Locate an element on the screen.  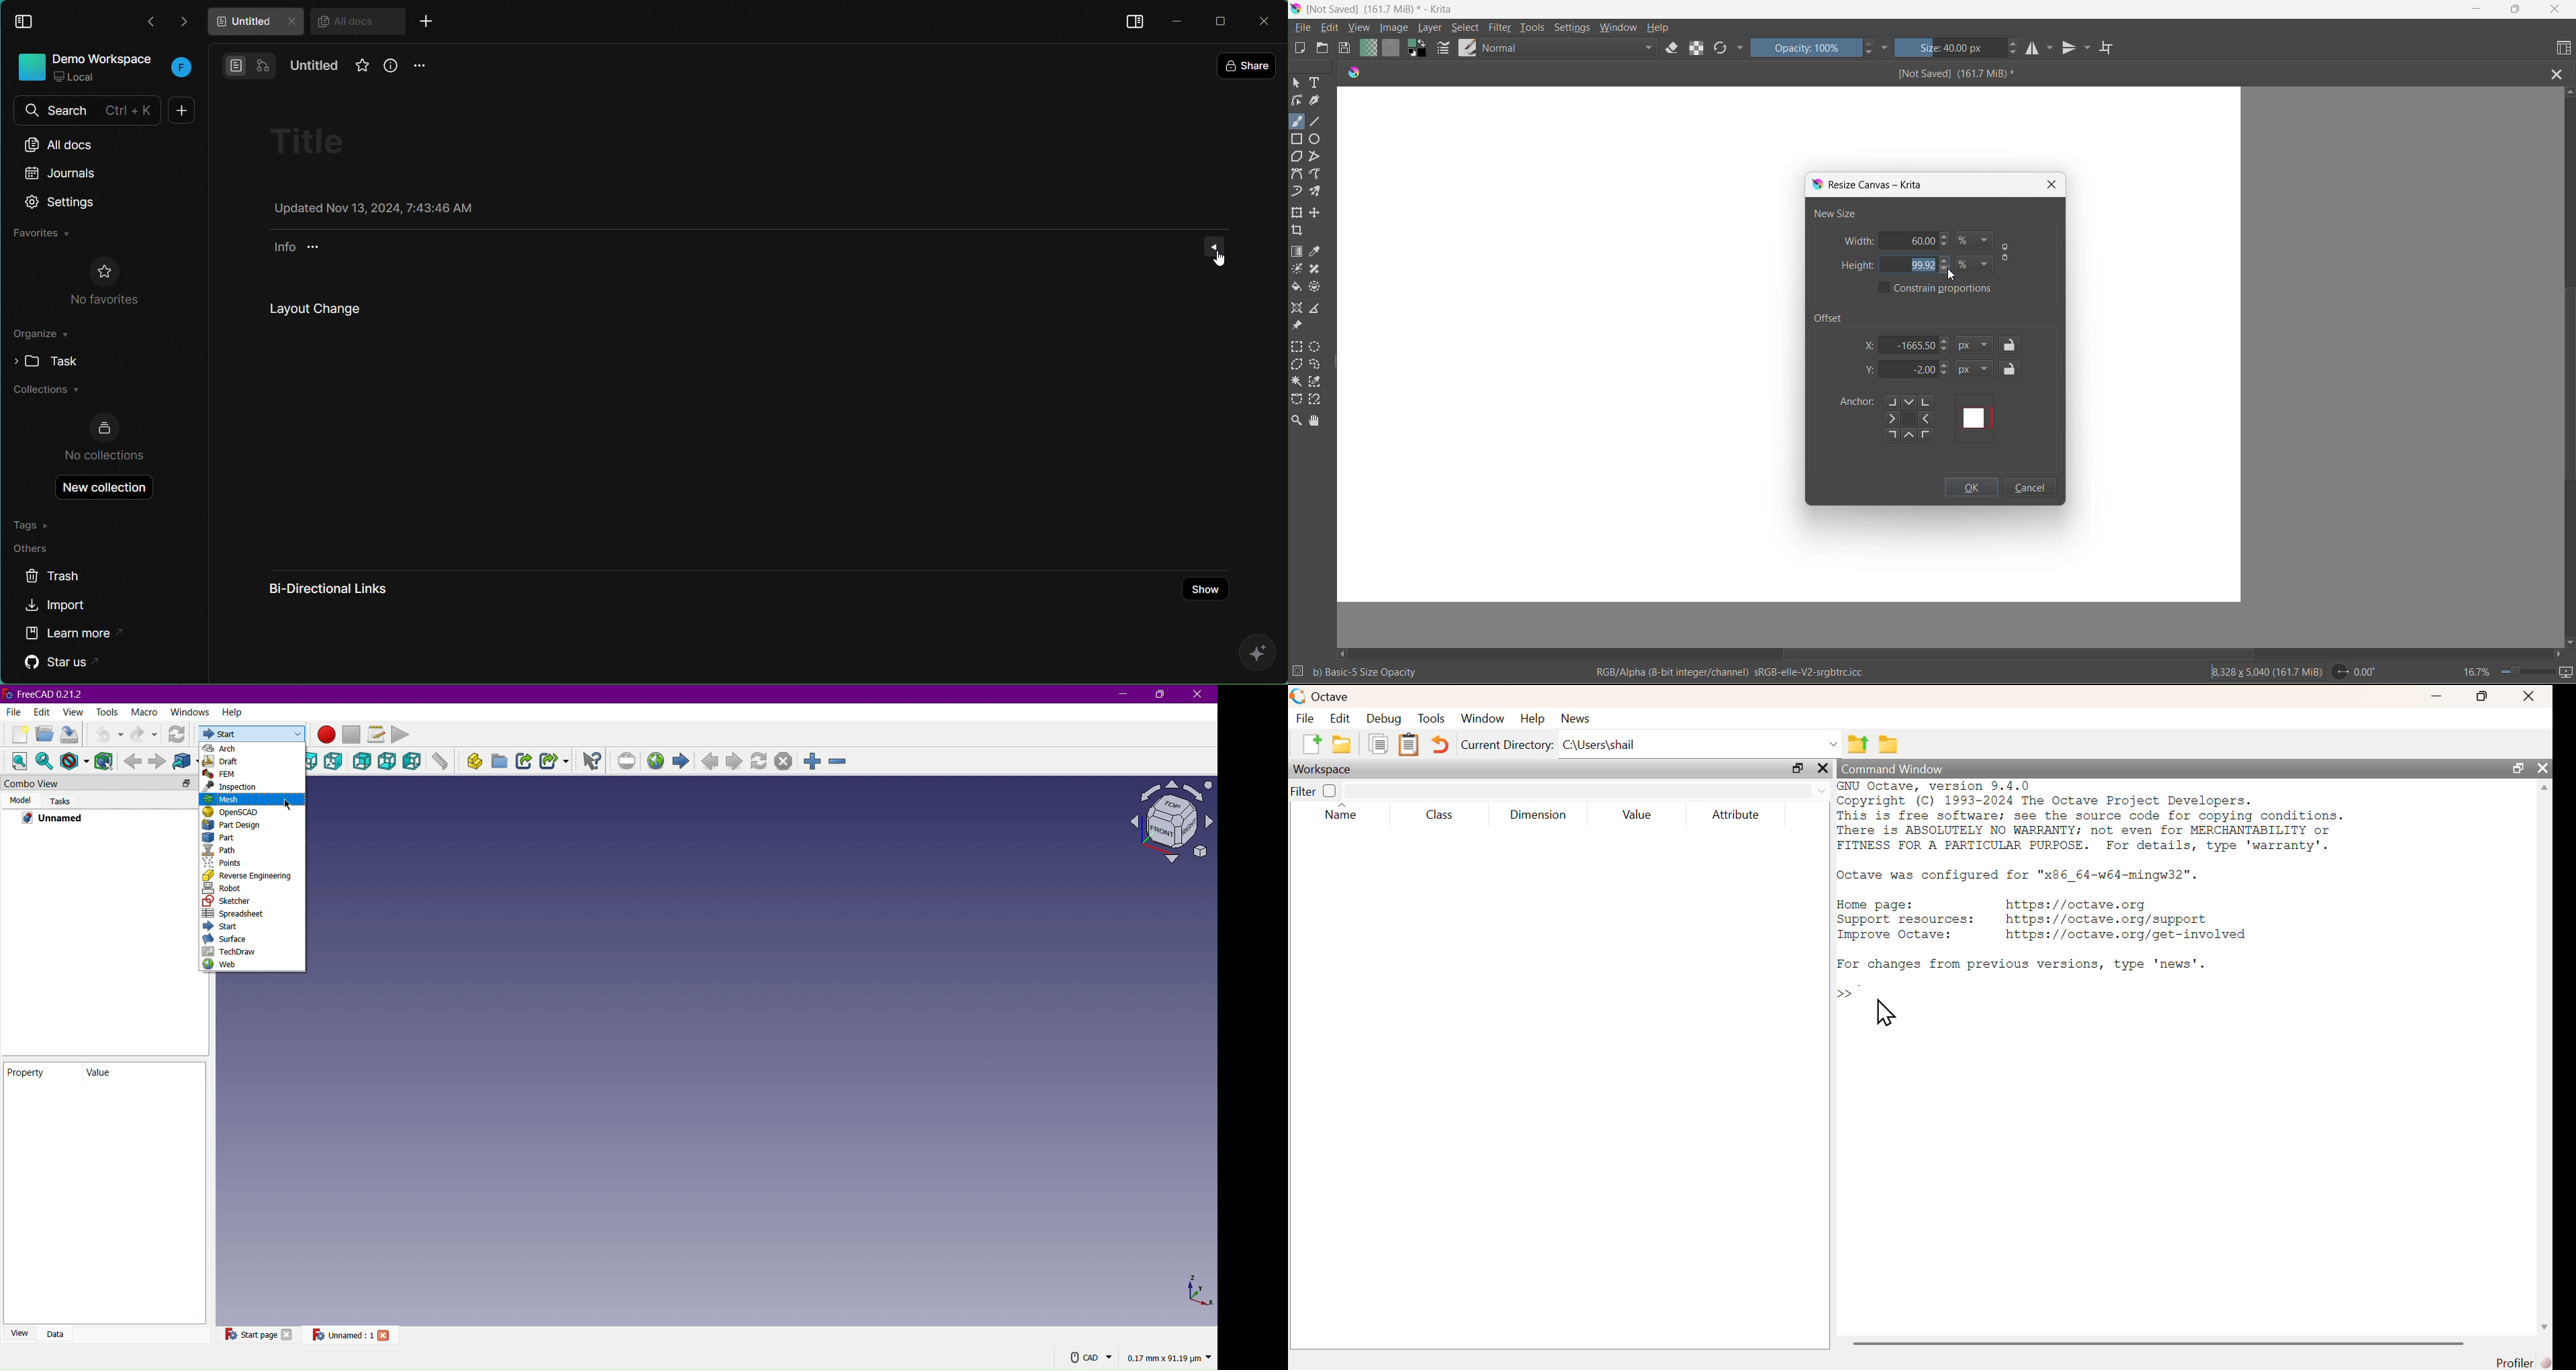
Forward is located at coordinates (158, 761).